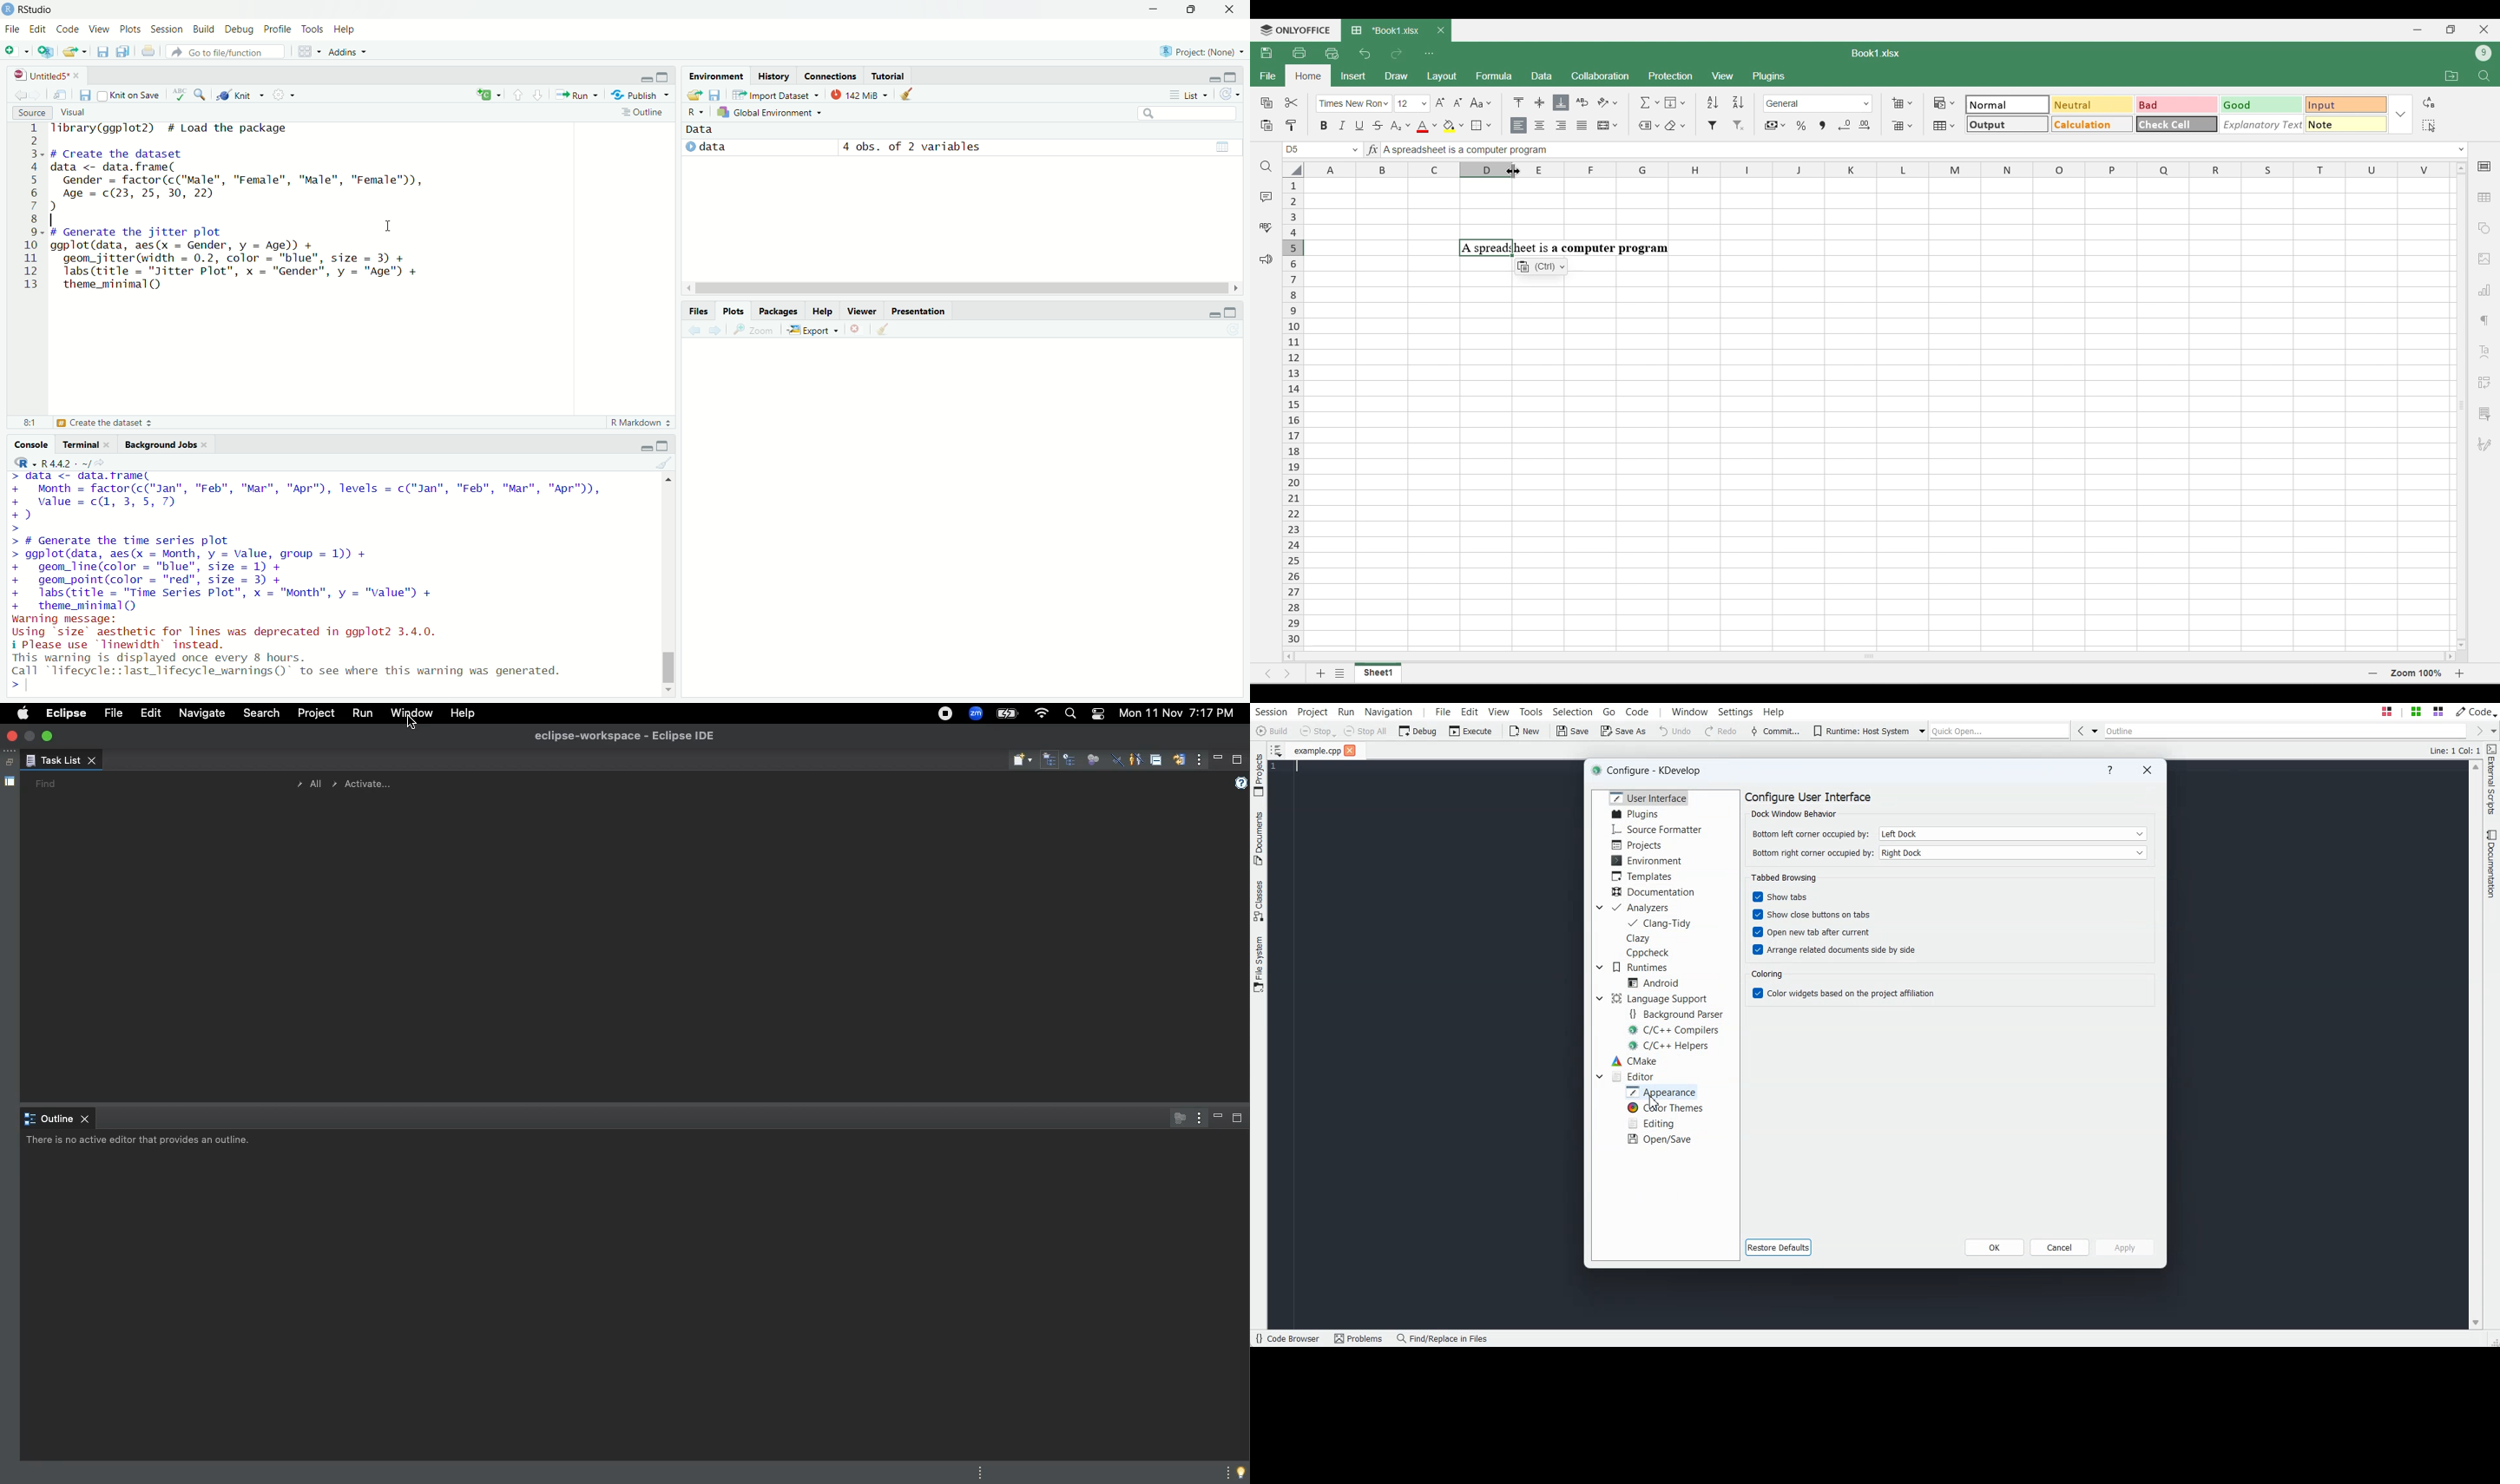 This screenshot has height=1484, width=2520. Describe the element at coordinates (146, 51) in the screenshot. I see `print the file` at that location.